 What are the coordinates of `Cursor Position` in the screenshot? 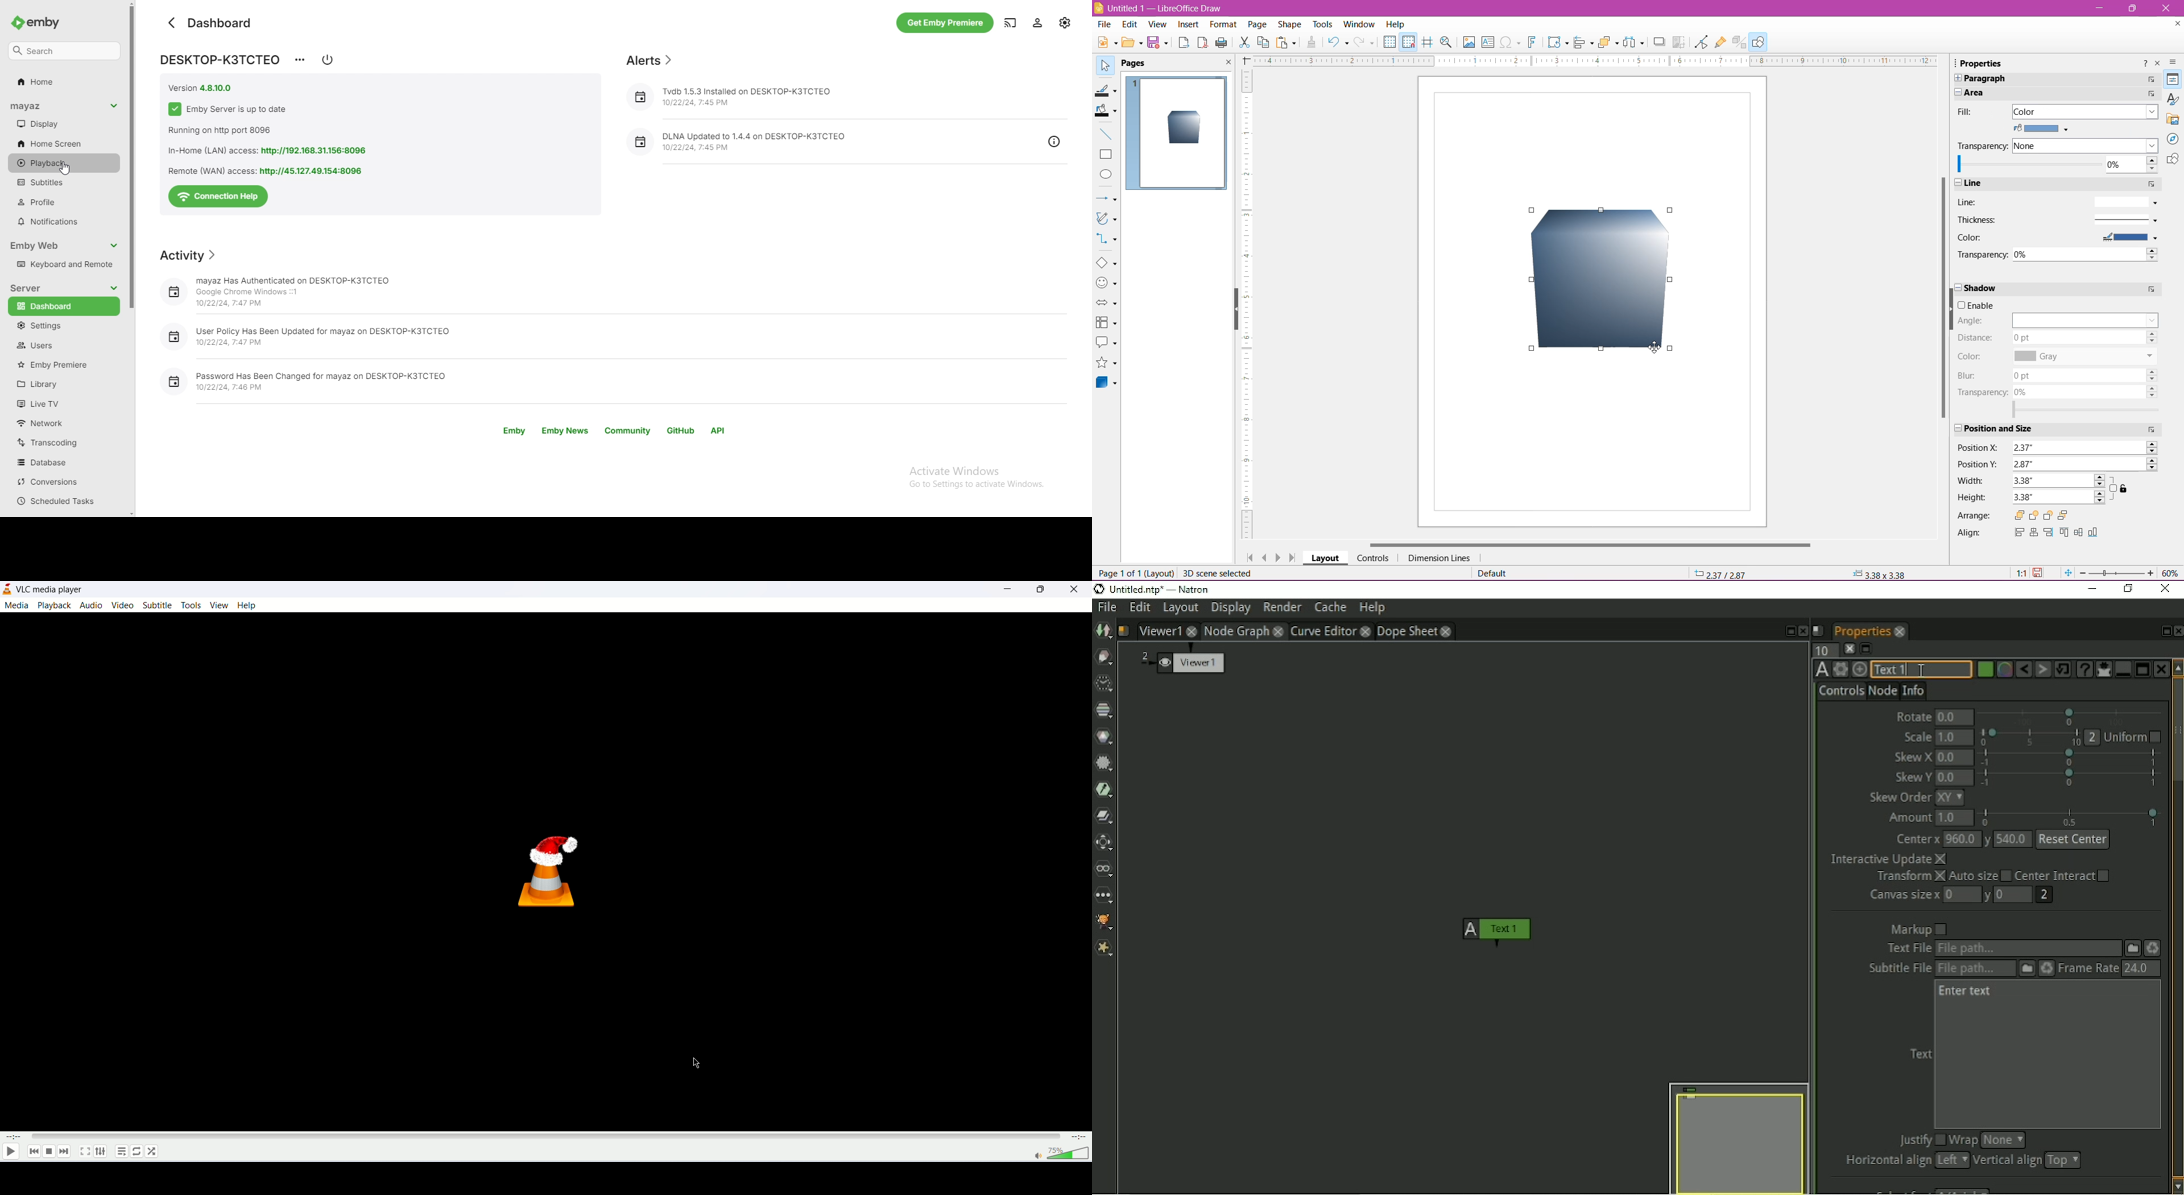 It's located at (1721, 573).